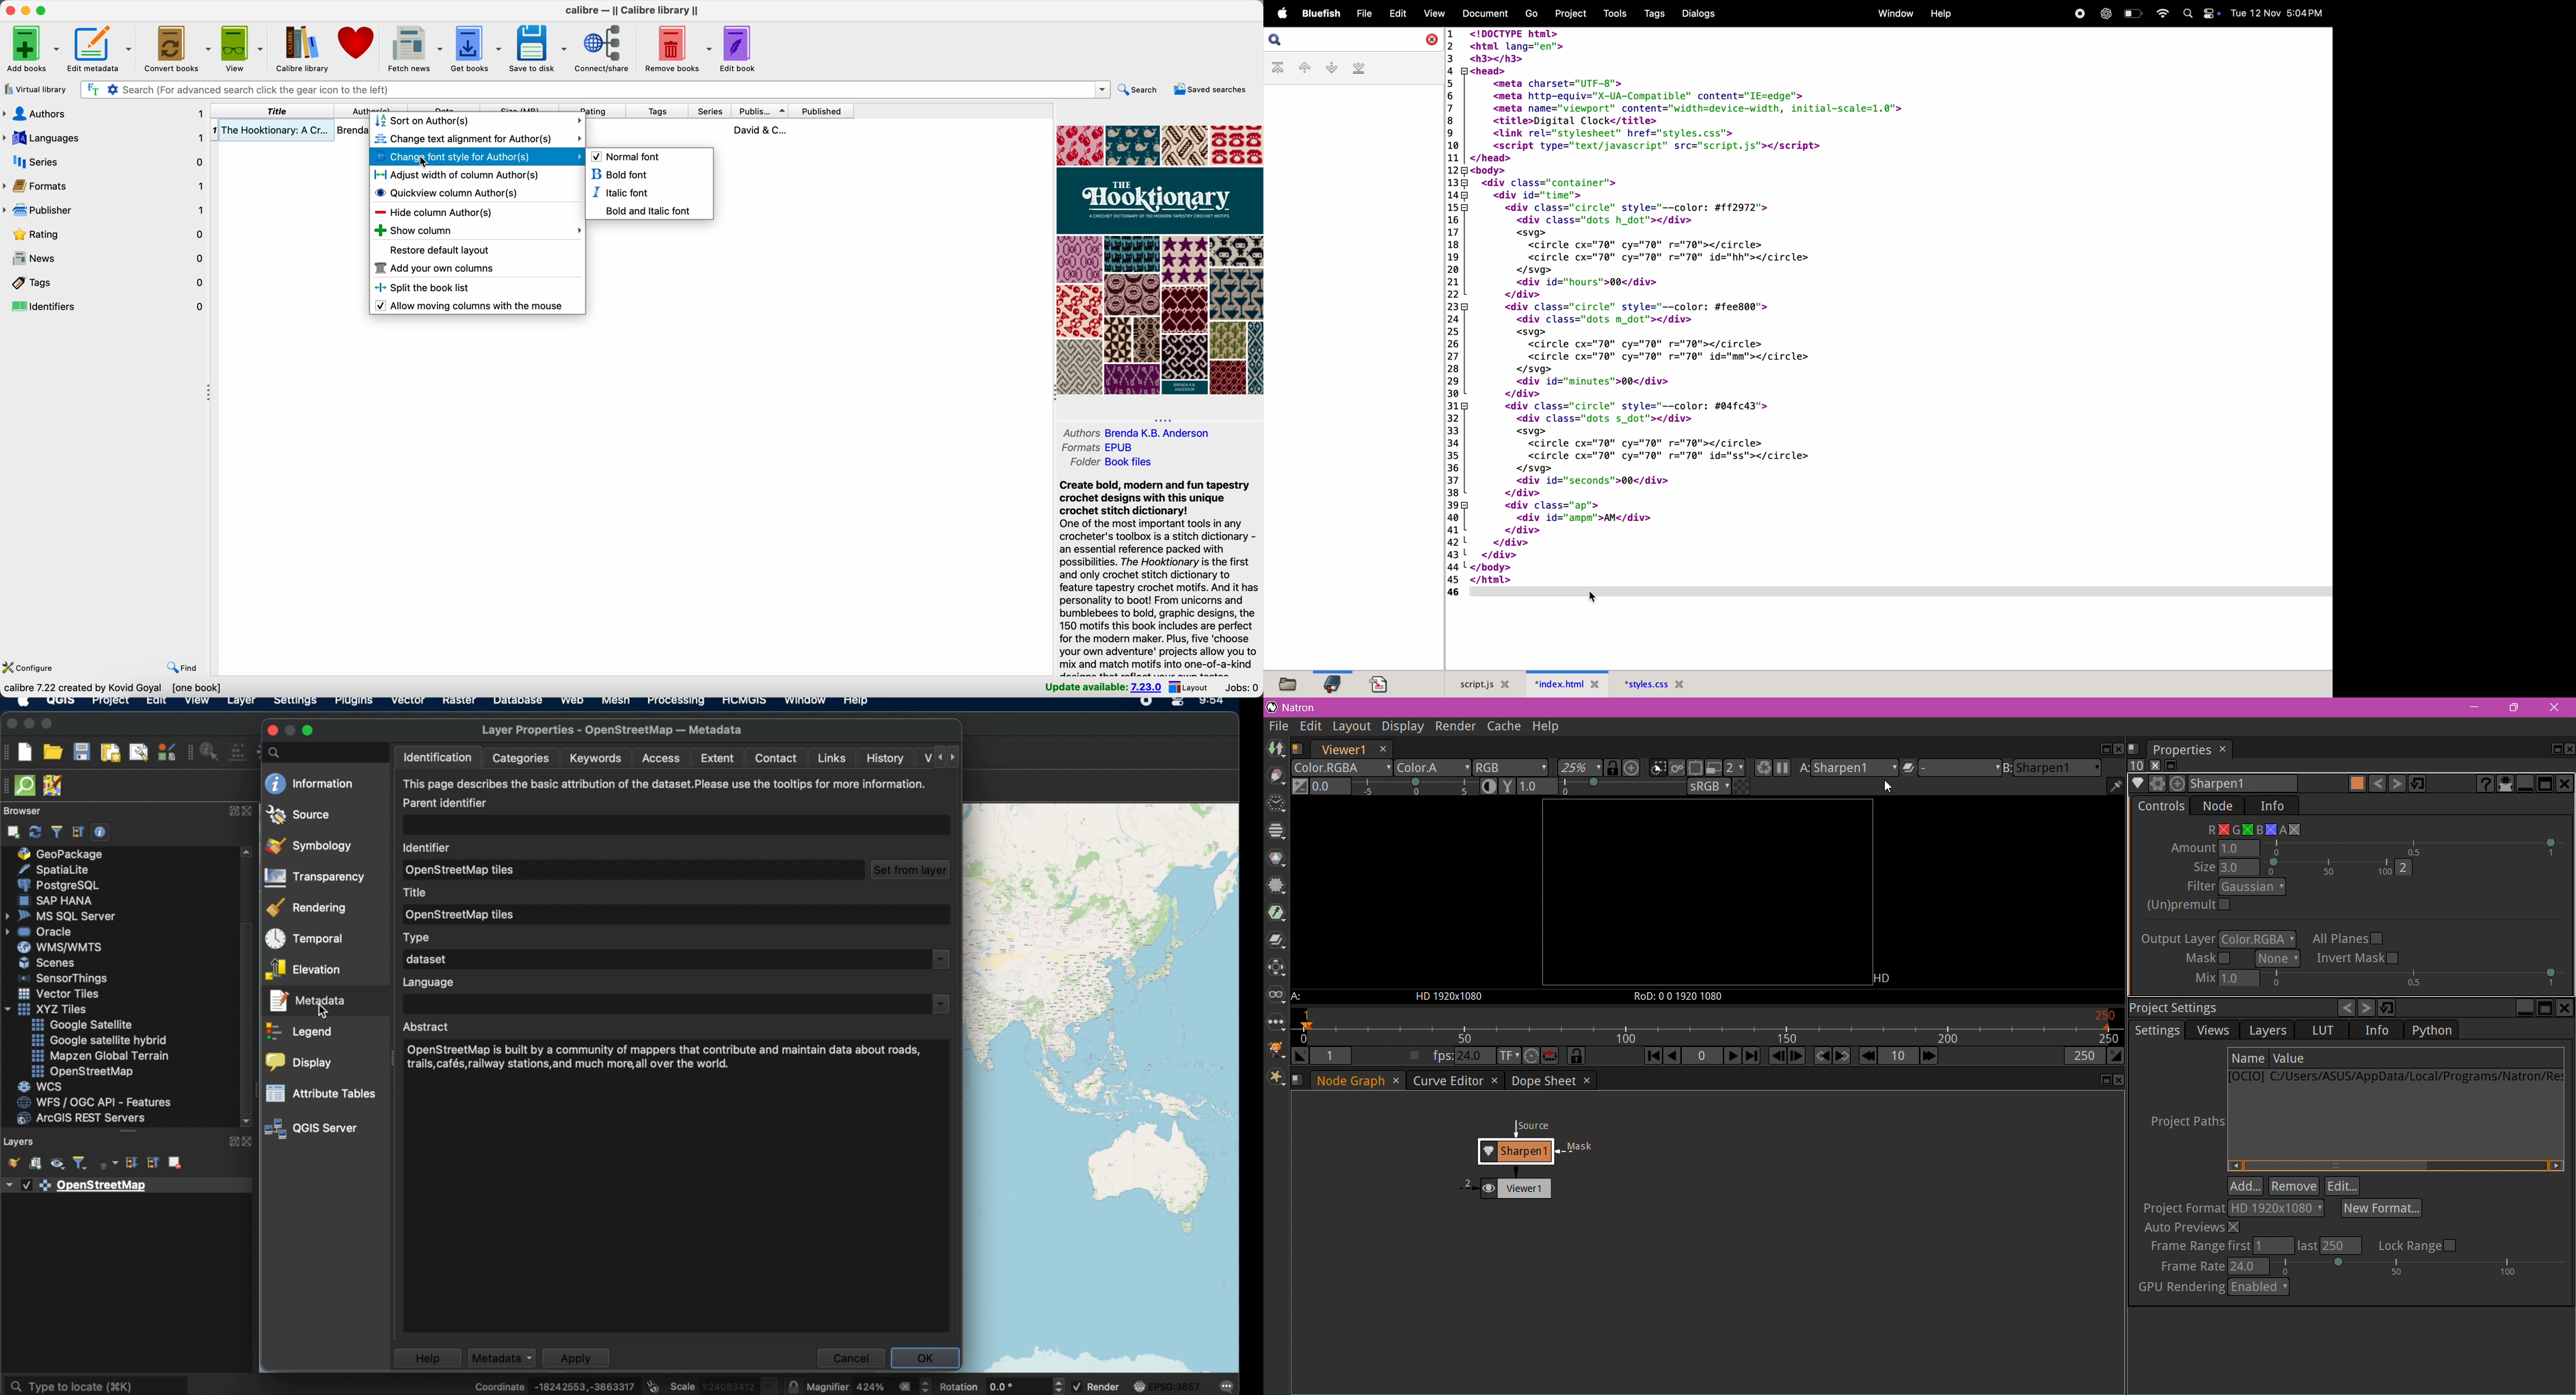 This screenshot has height=1400, width=2576. I want to click on type, so click(418, 937).